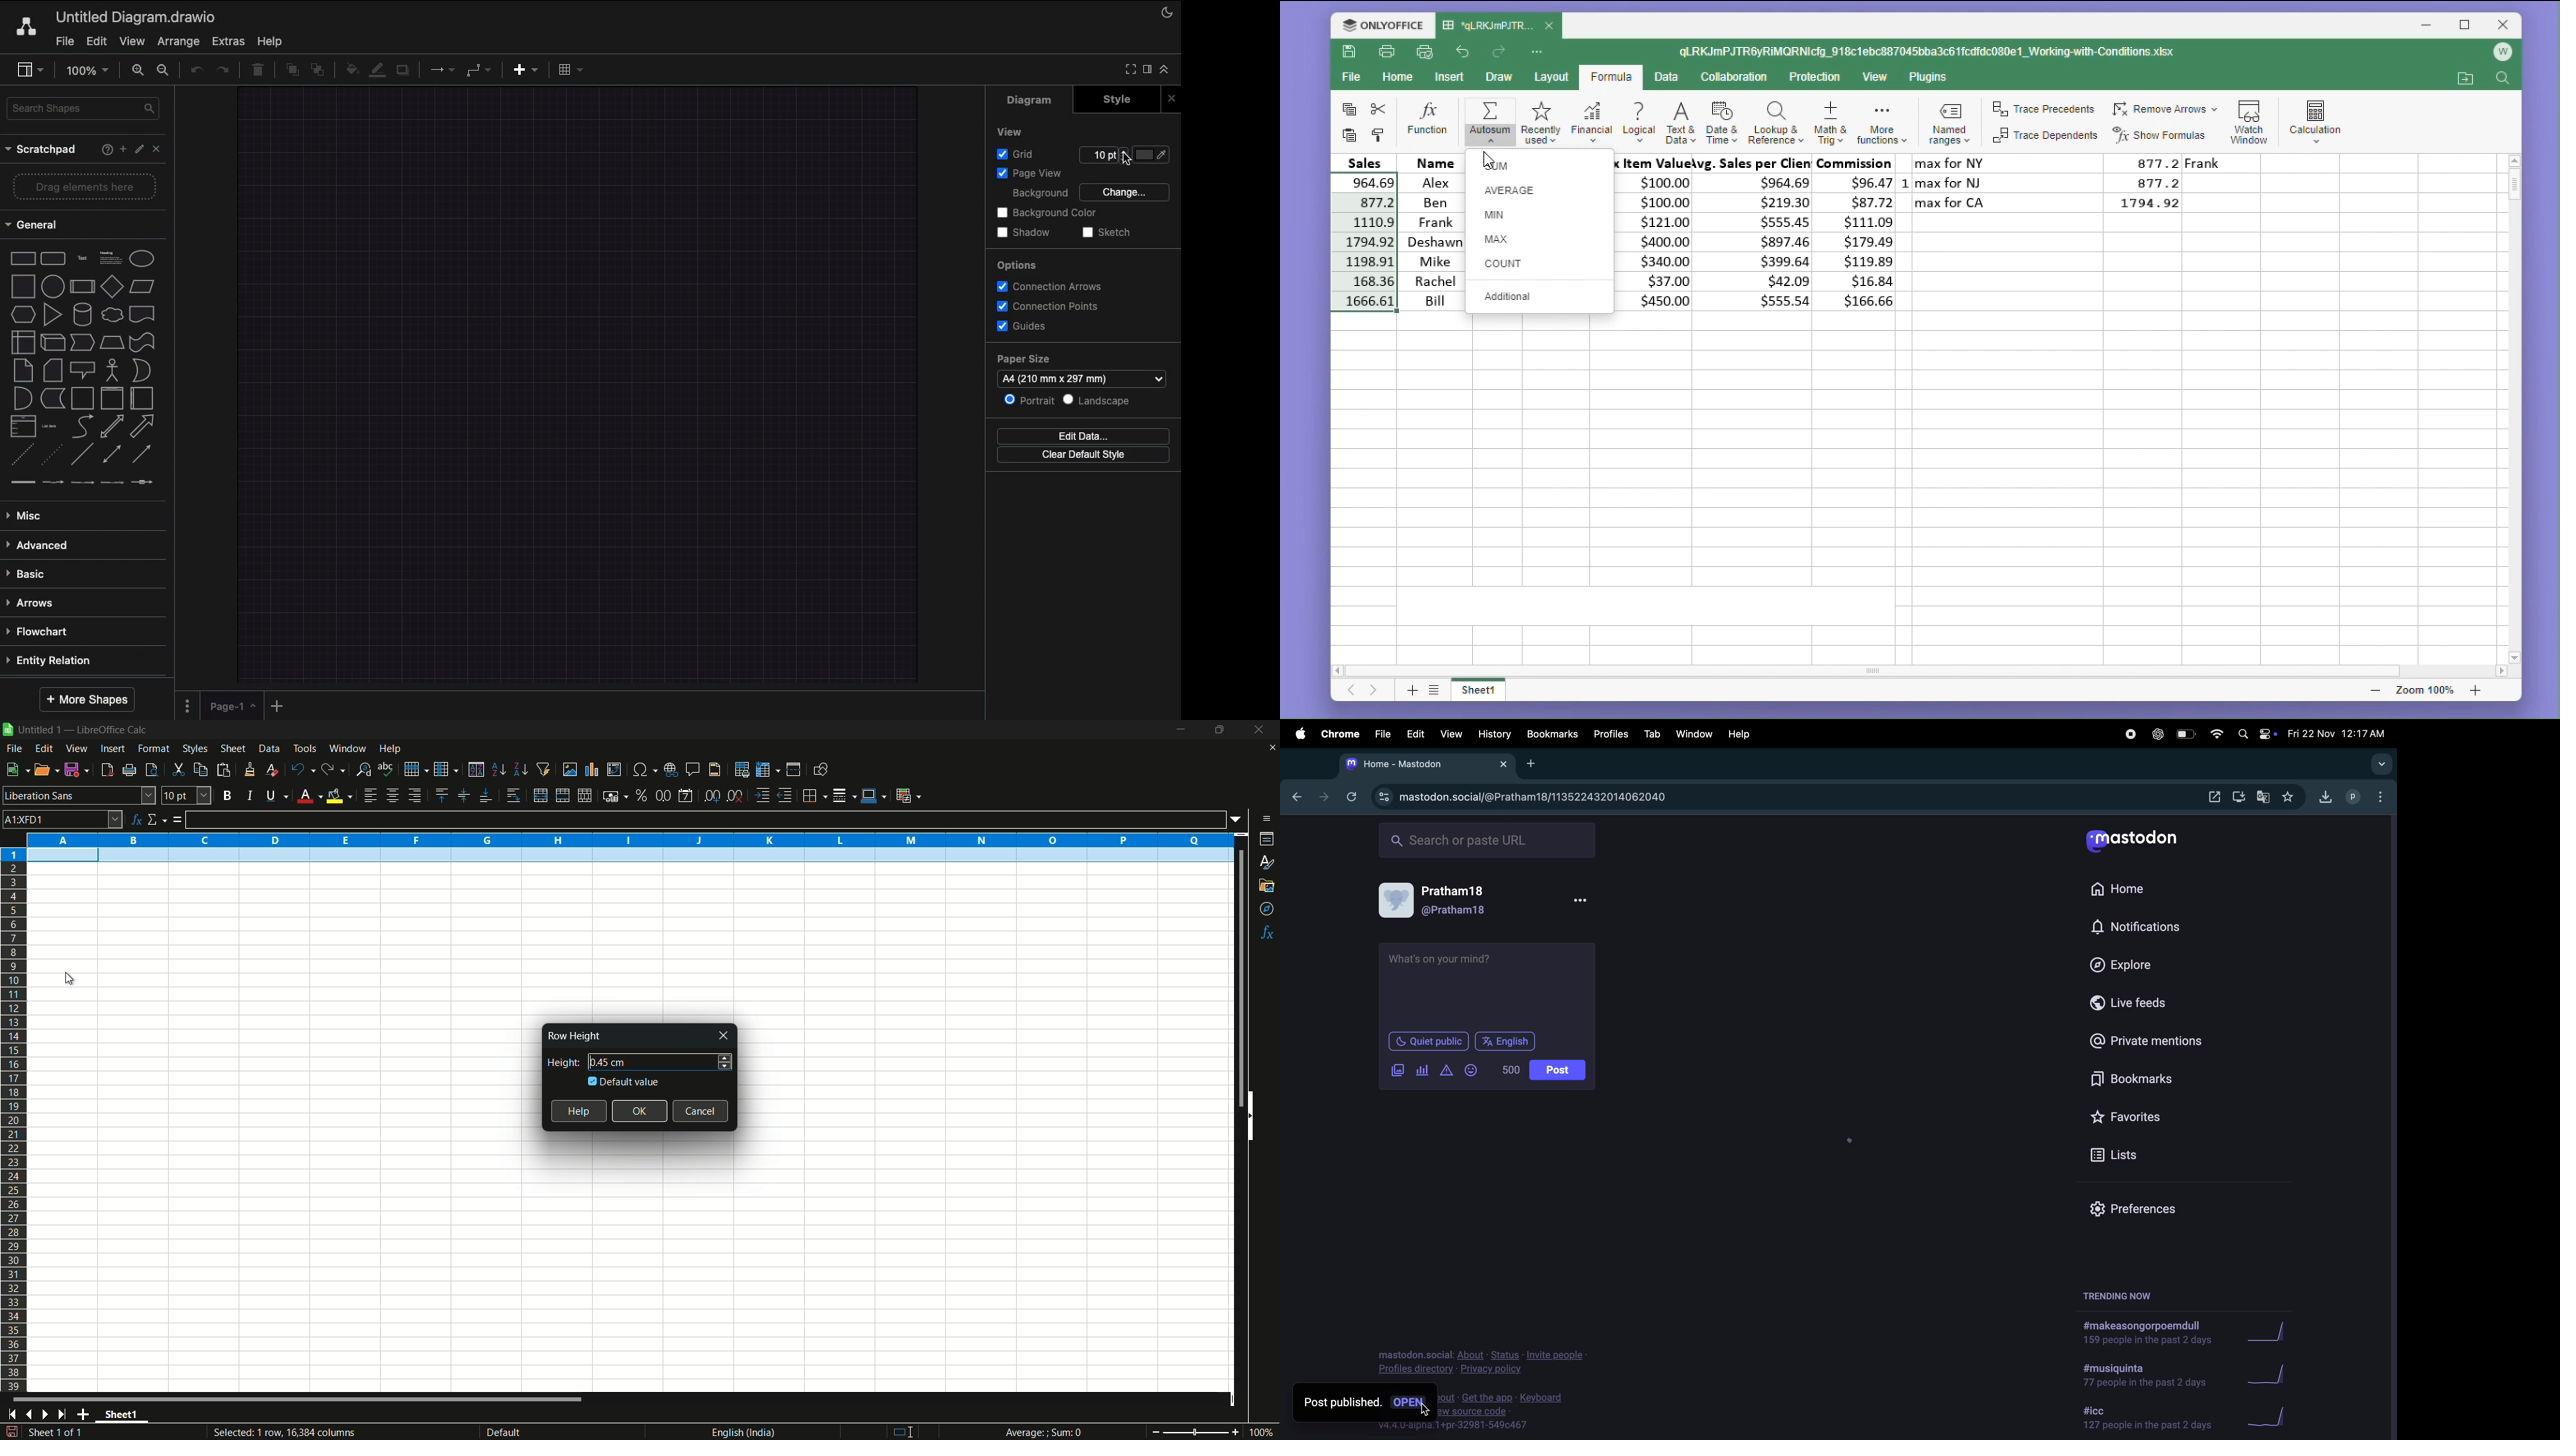 The height and width of the screenshot is (1456, 2576). Describe the element at coordinates (43, 545) in the screenshot. I see `Advanced` at that location.